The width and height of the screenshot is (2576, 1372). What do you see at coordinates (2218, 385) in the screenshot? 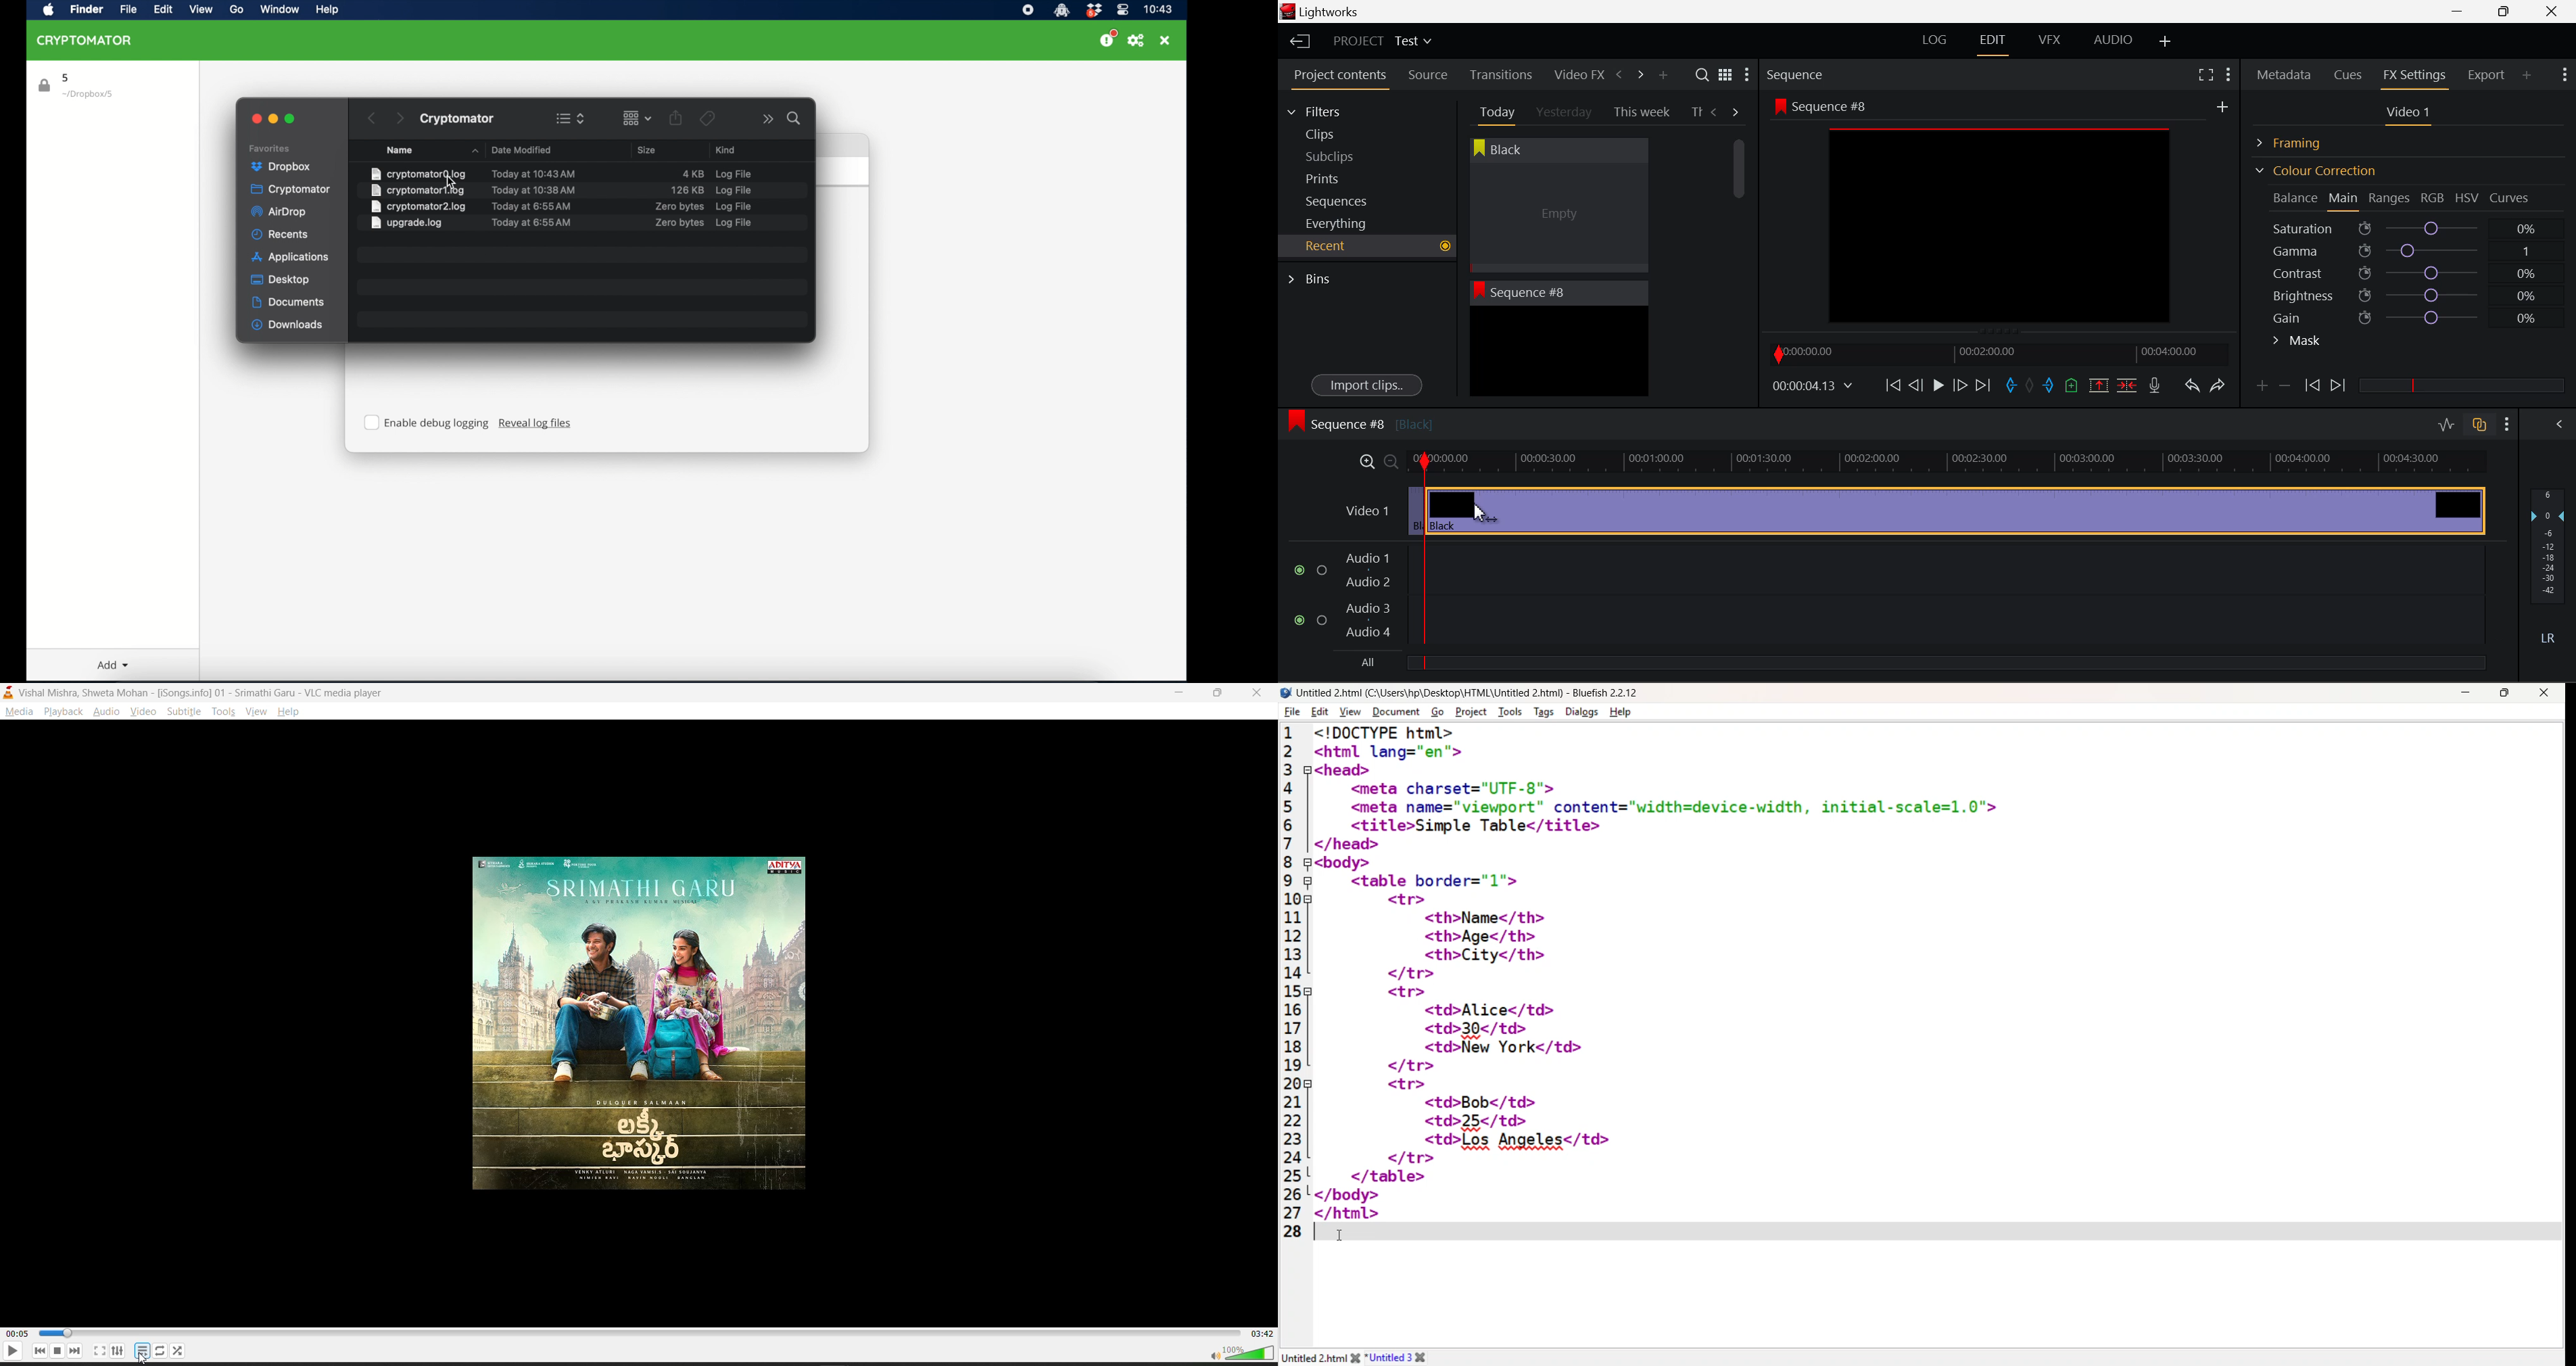
I see `Redo` at bounding box center [2218, 385].